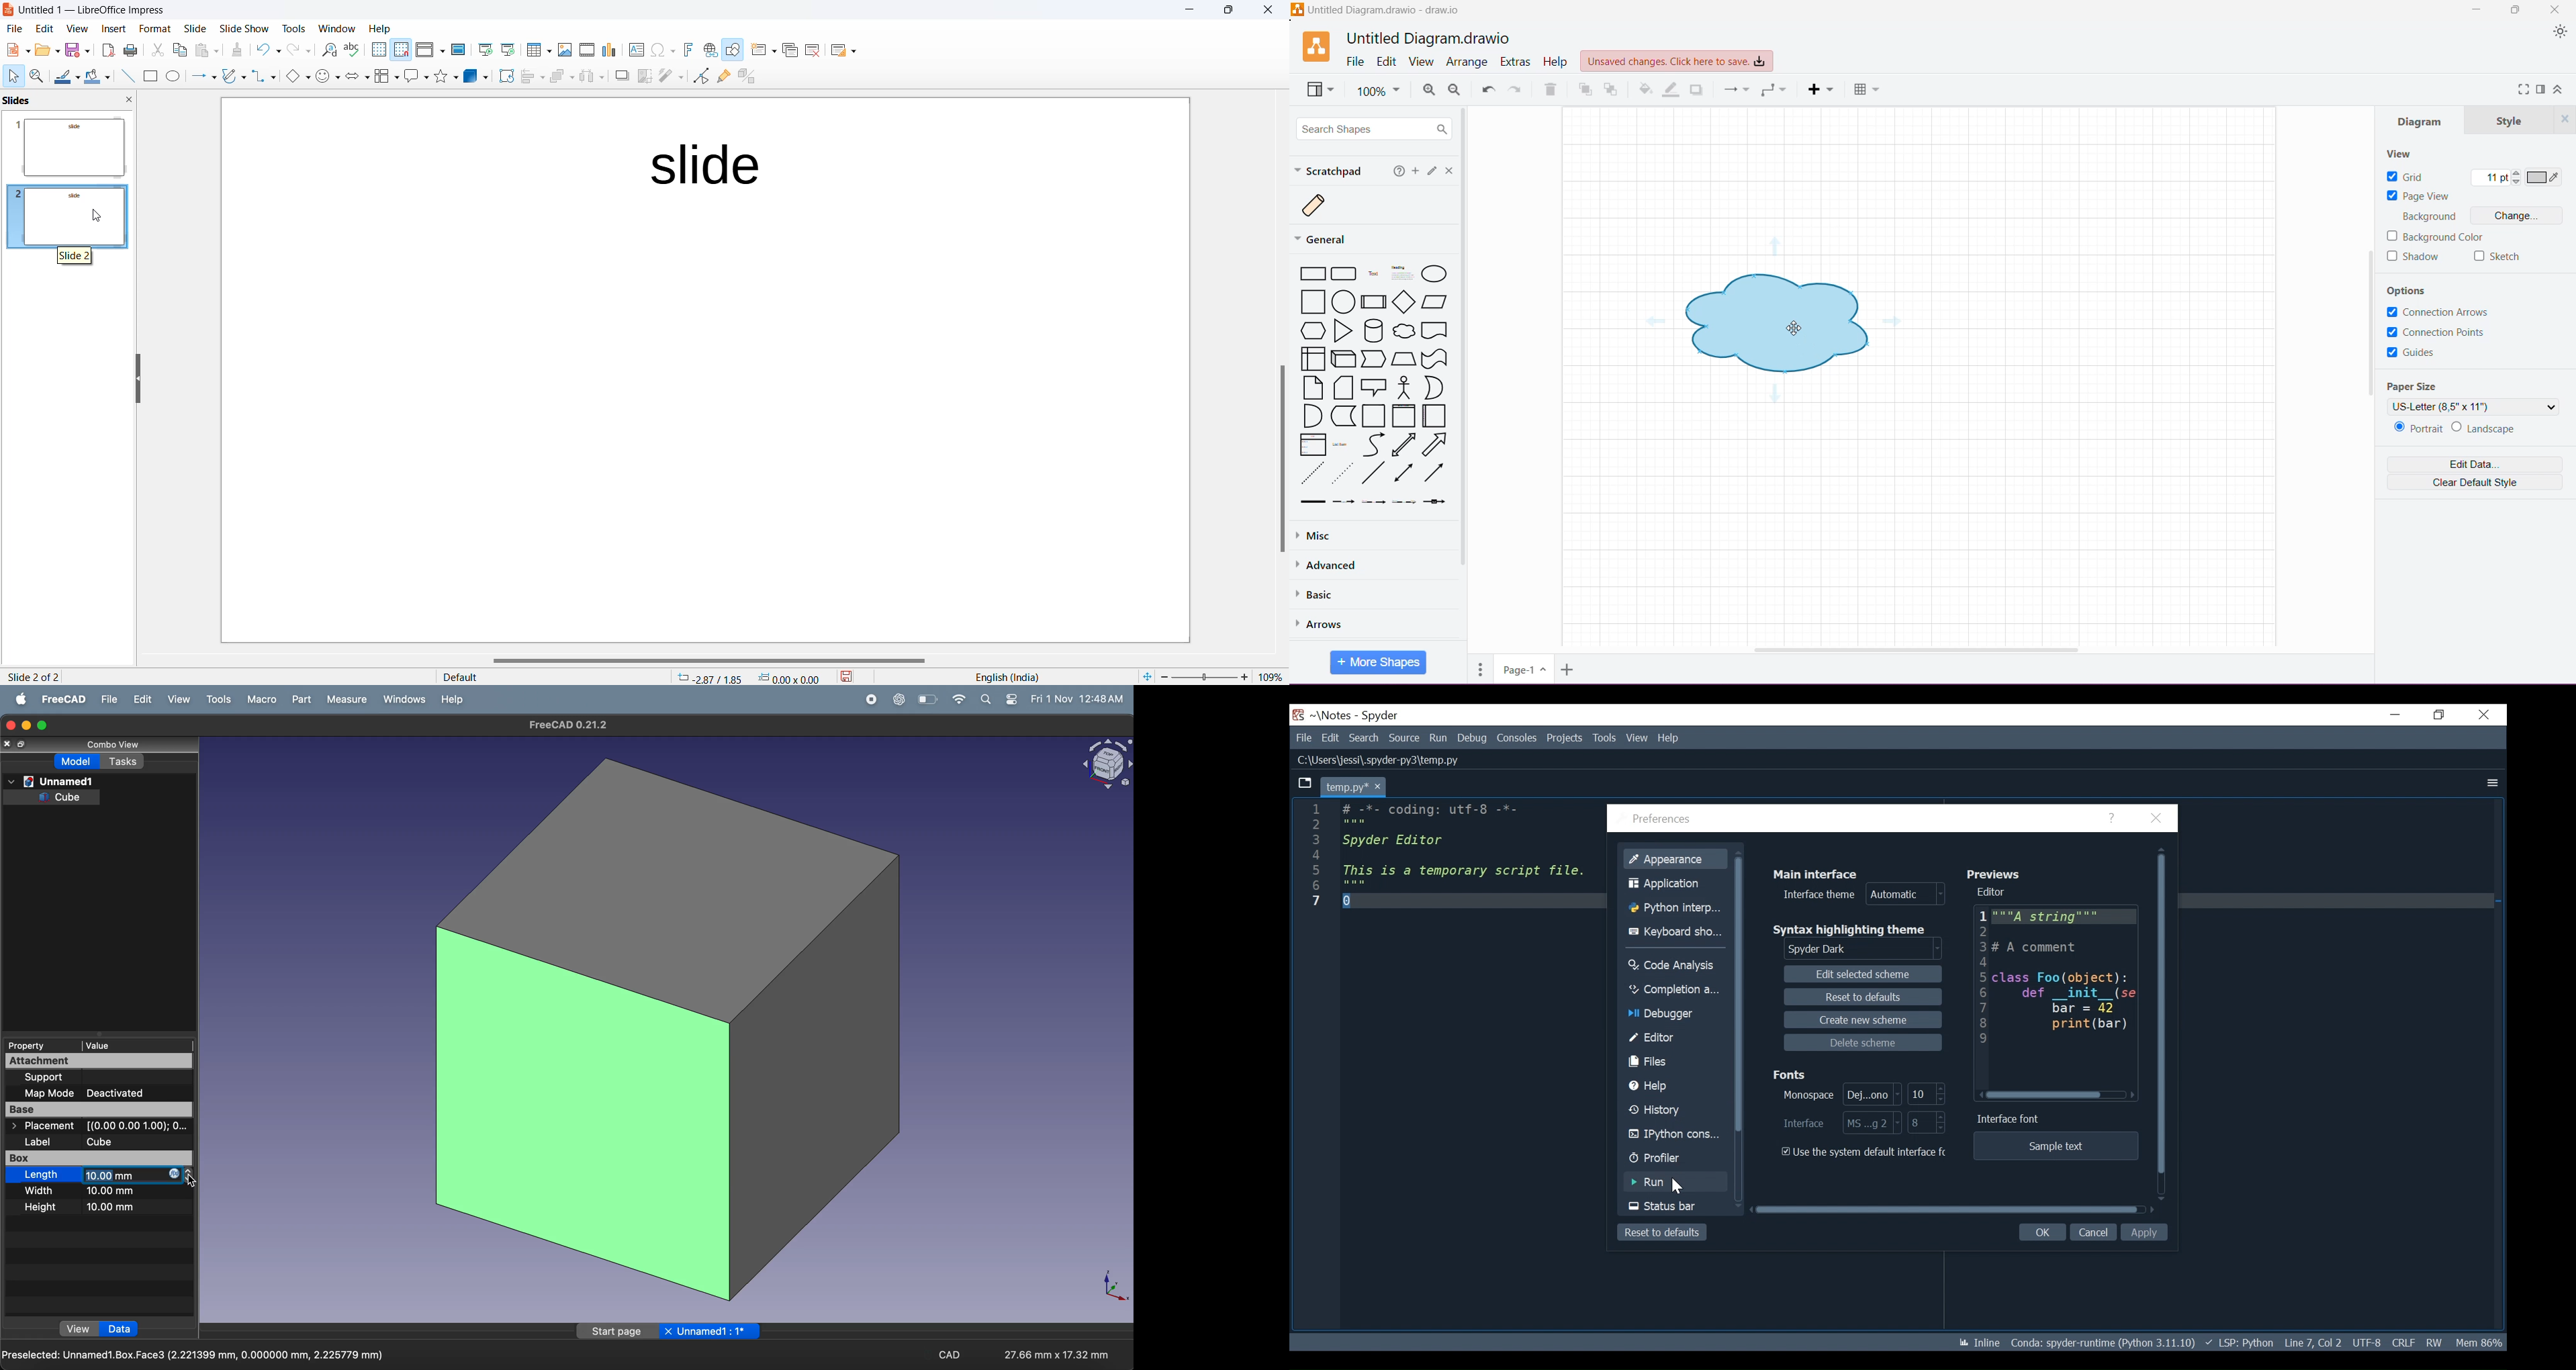 The width and height of the screenshot is (2576, 1372). Describe the element at coordinates (1854, 930) in the screenshot. I see `Syntax highlighting theme` at that location.